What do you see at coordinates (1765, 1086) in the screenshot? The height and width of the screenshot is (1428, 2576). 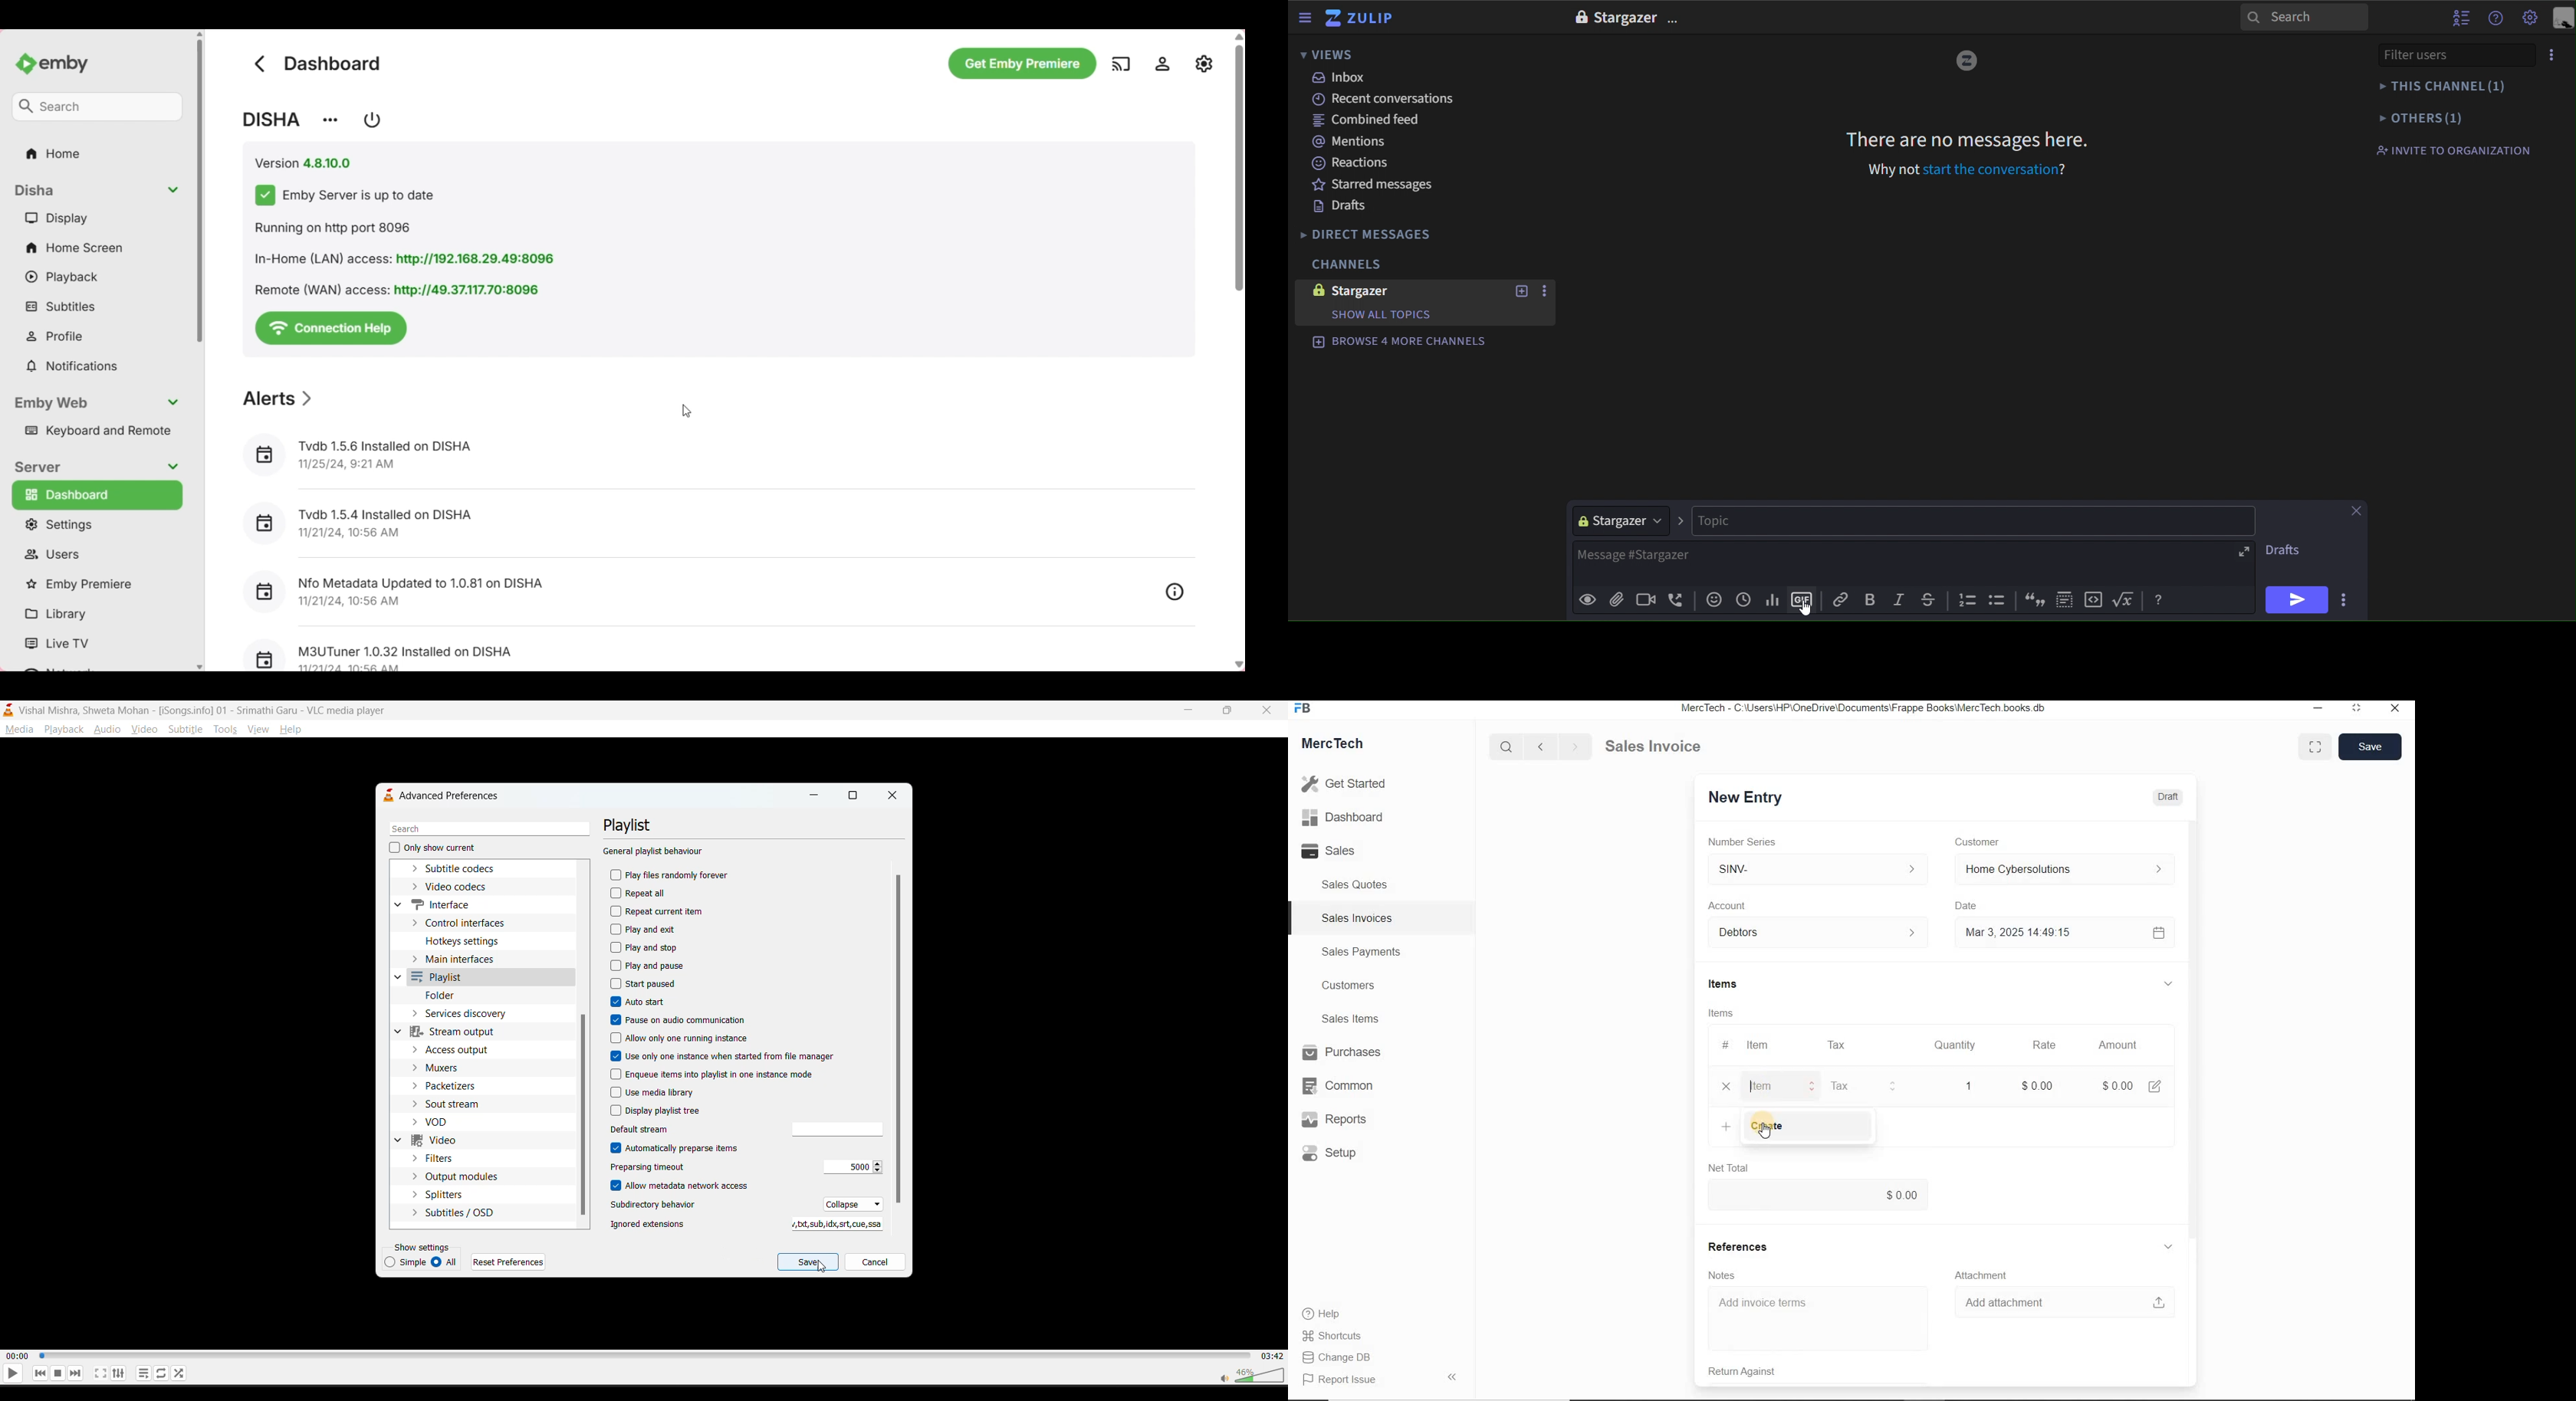 I see `+ Add Row` at bounding box center [1765, 1086].